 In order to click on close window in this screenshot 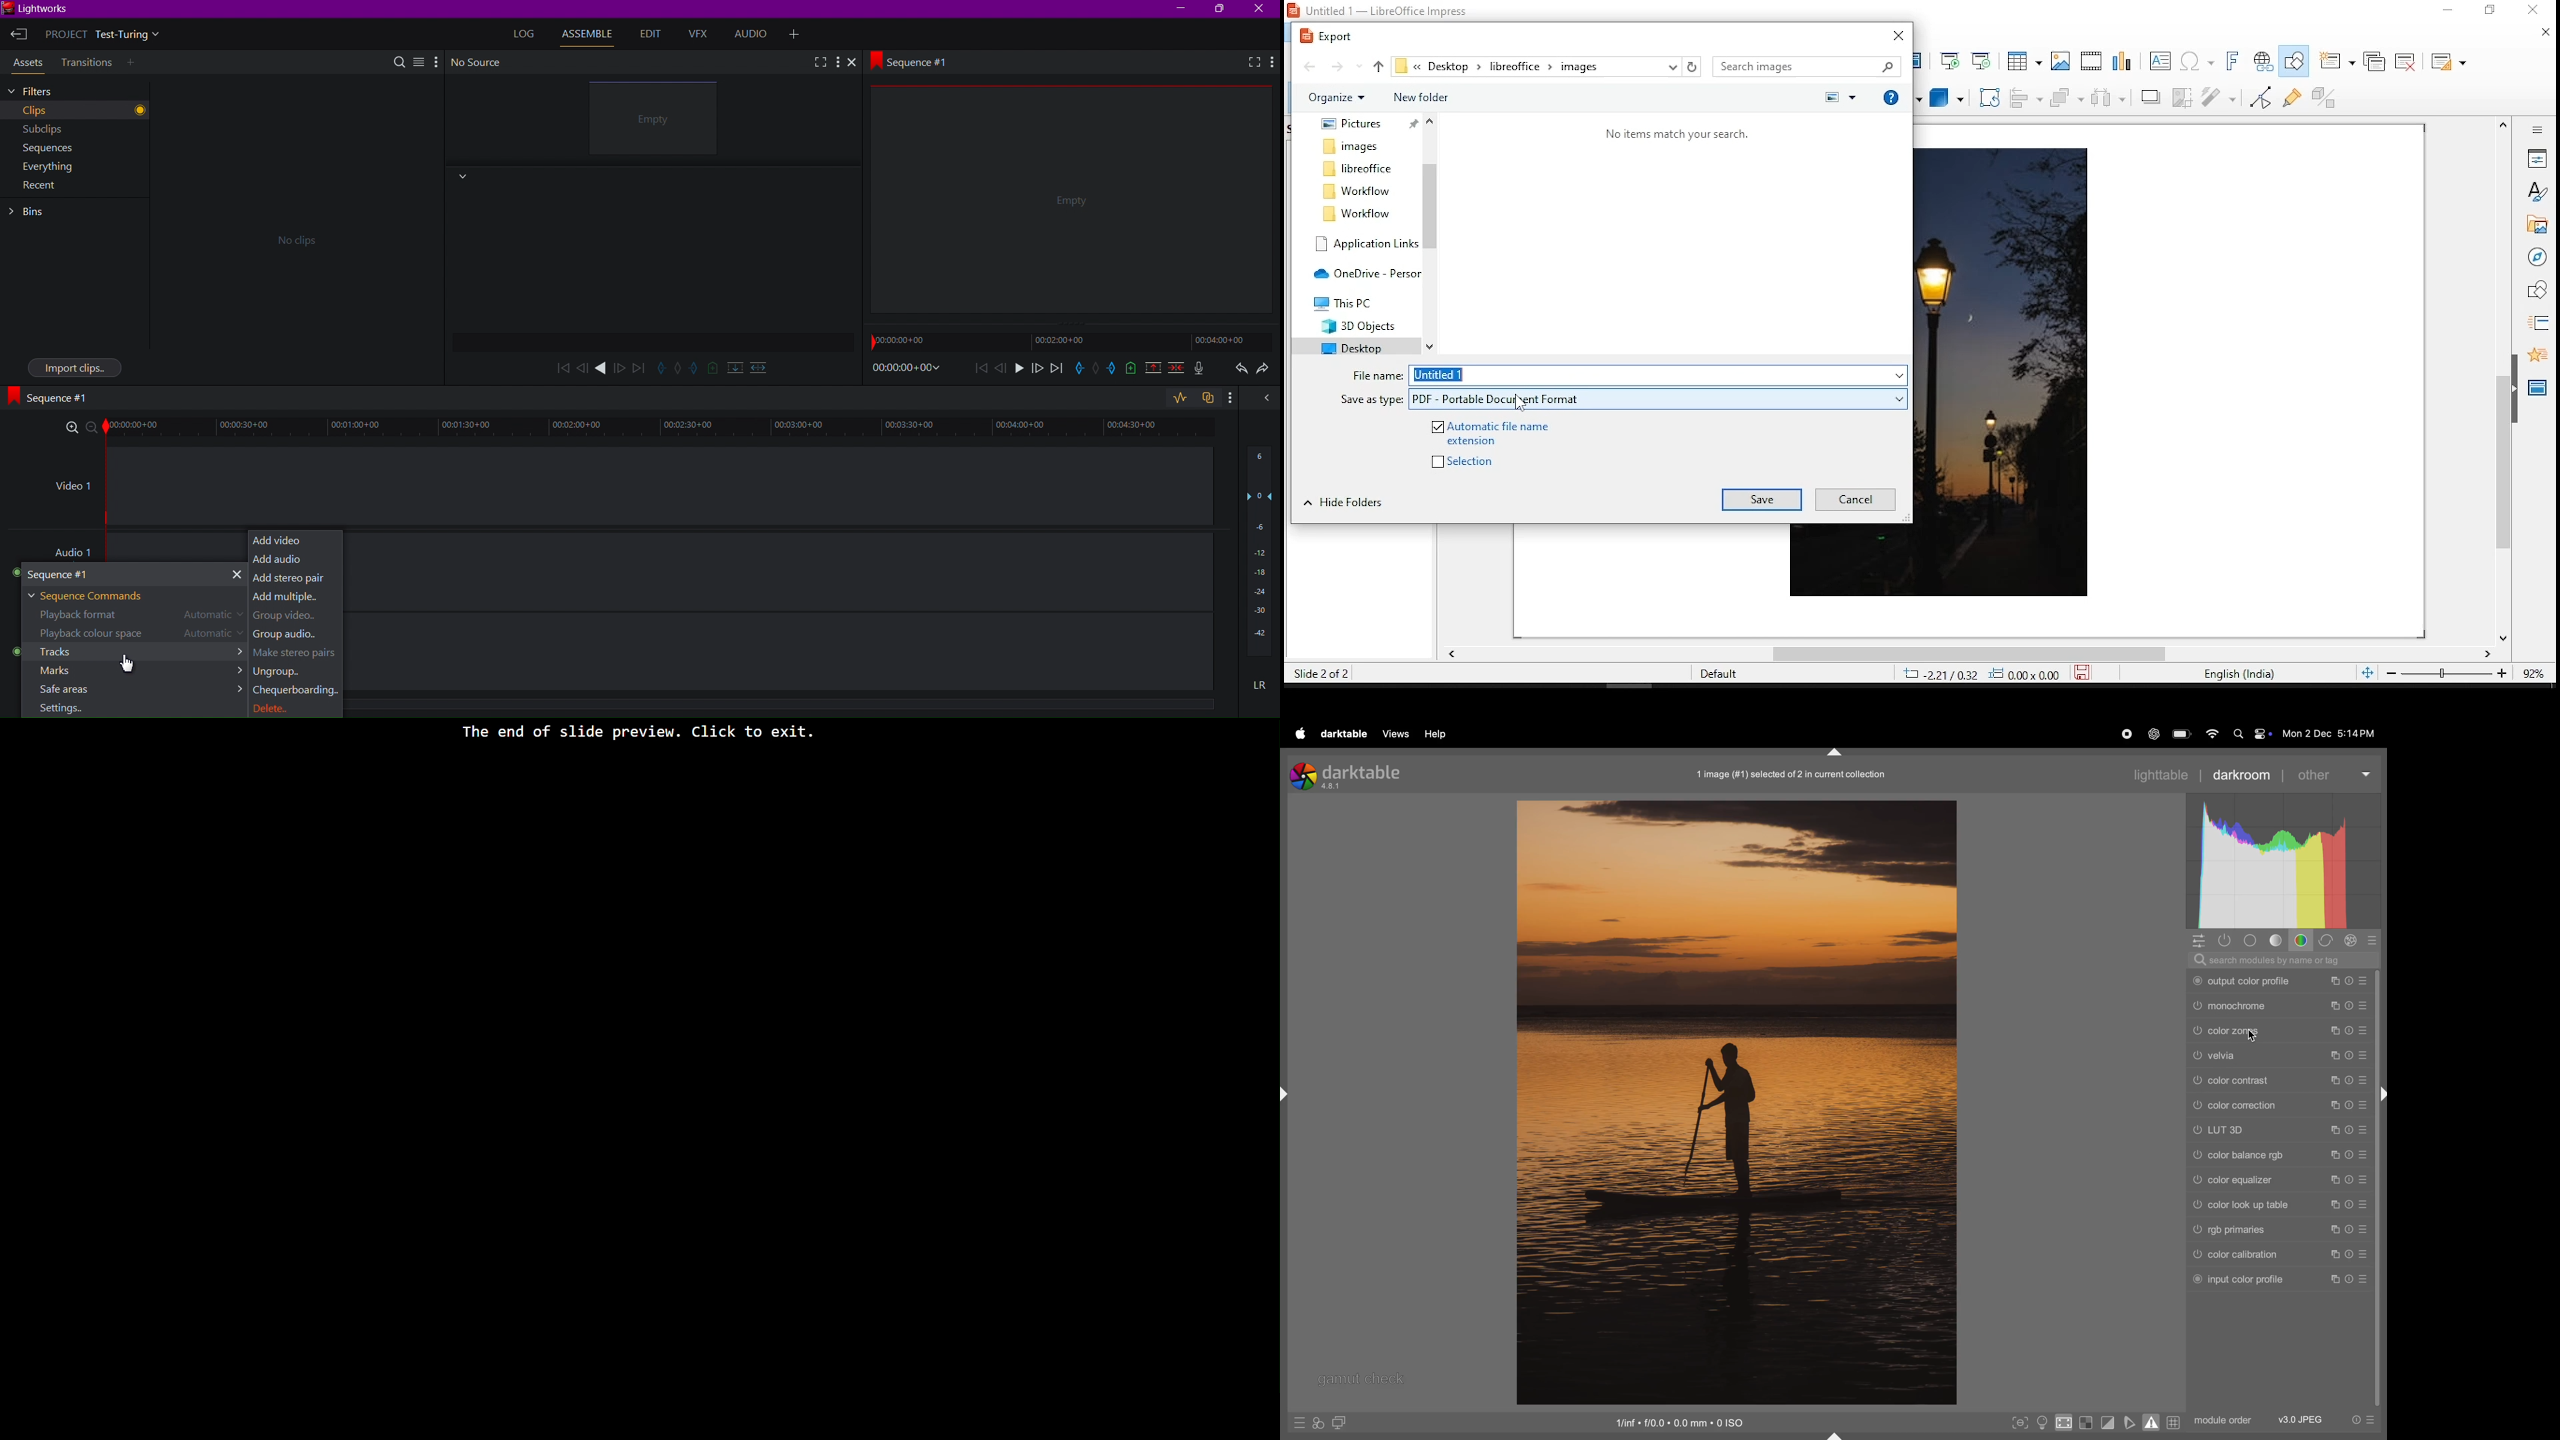, I will do `click(1898, 34)`.